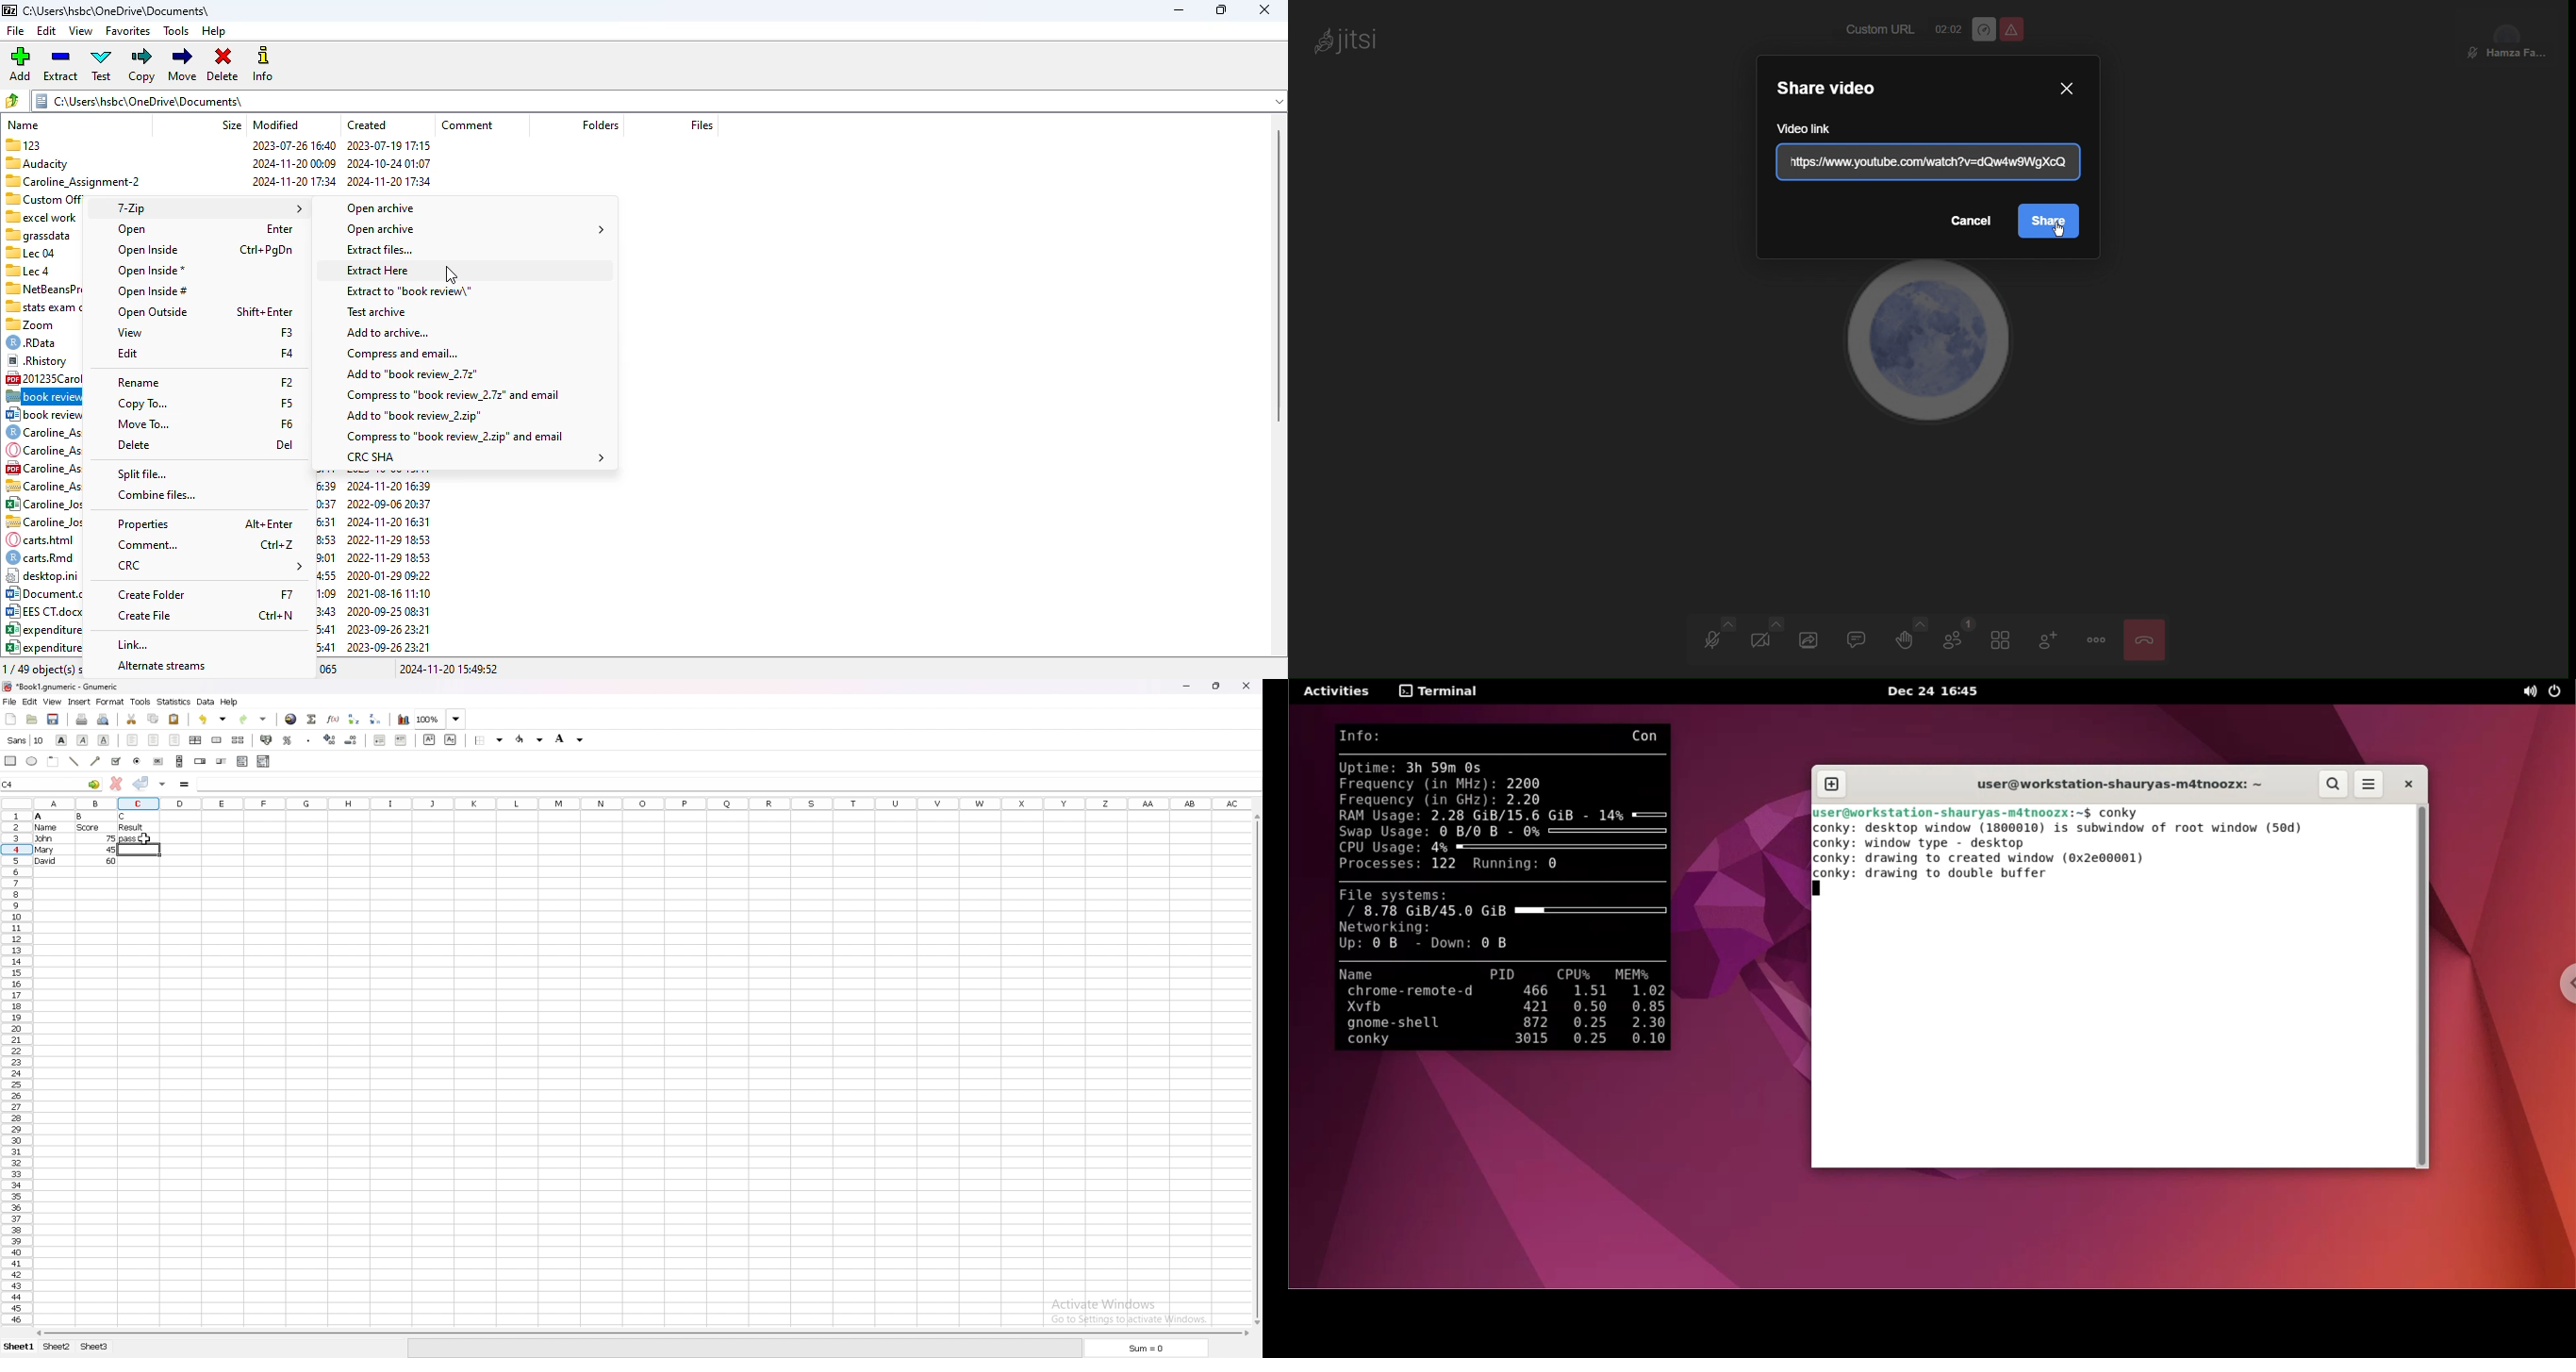  Describe the element at coordinates (310, 741) in the screenshot. I see `thousand separator` at that location.